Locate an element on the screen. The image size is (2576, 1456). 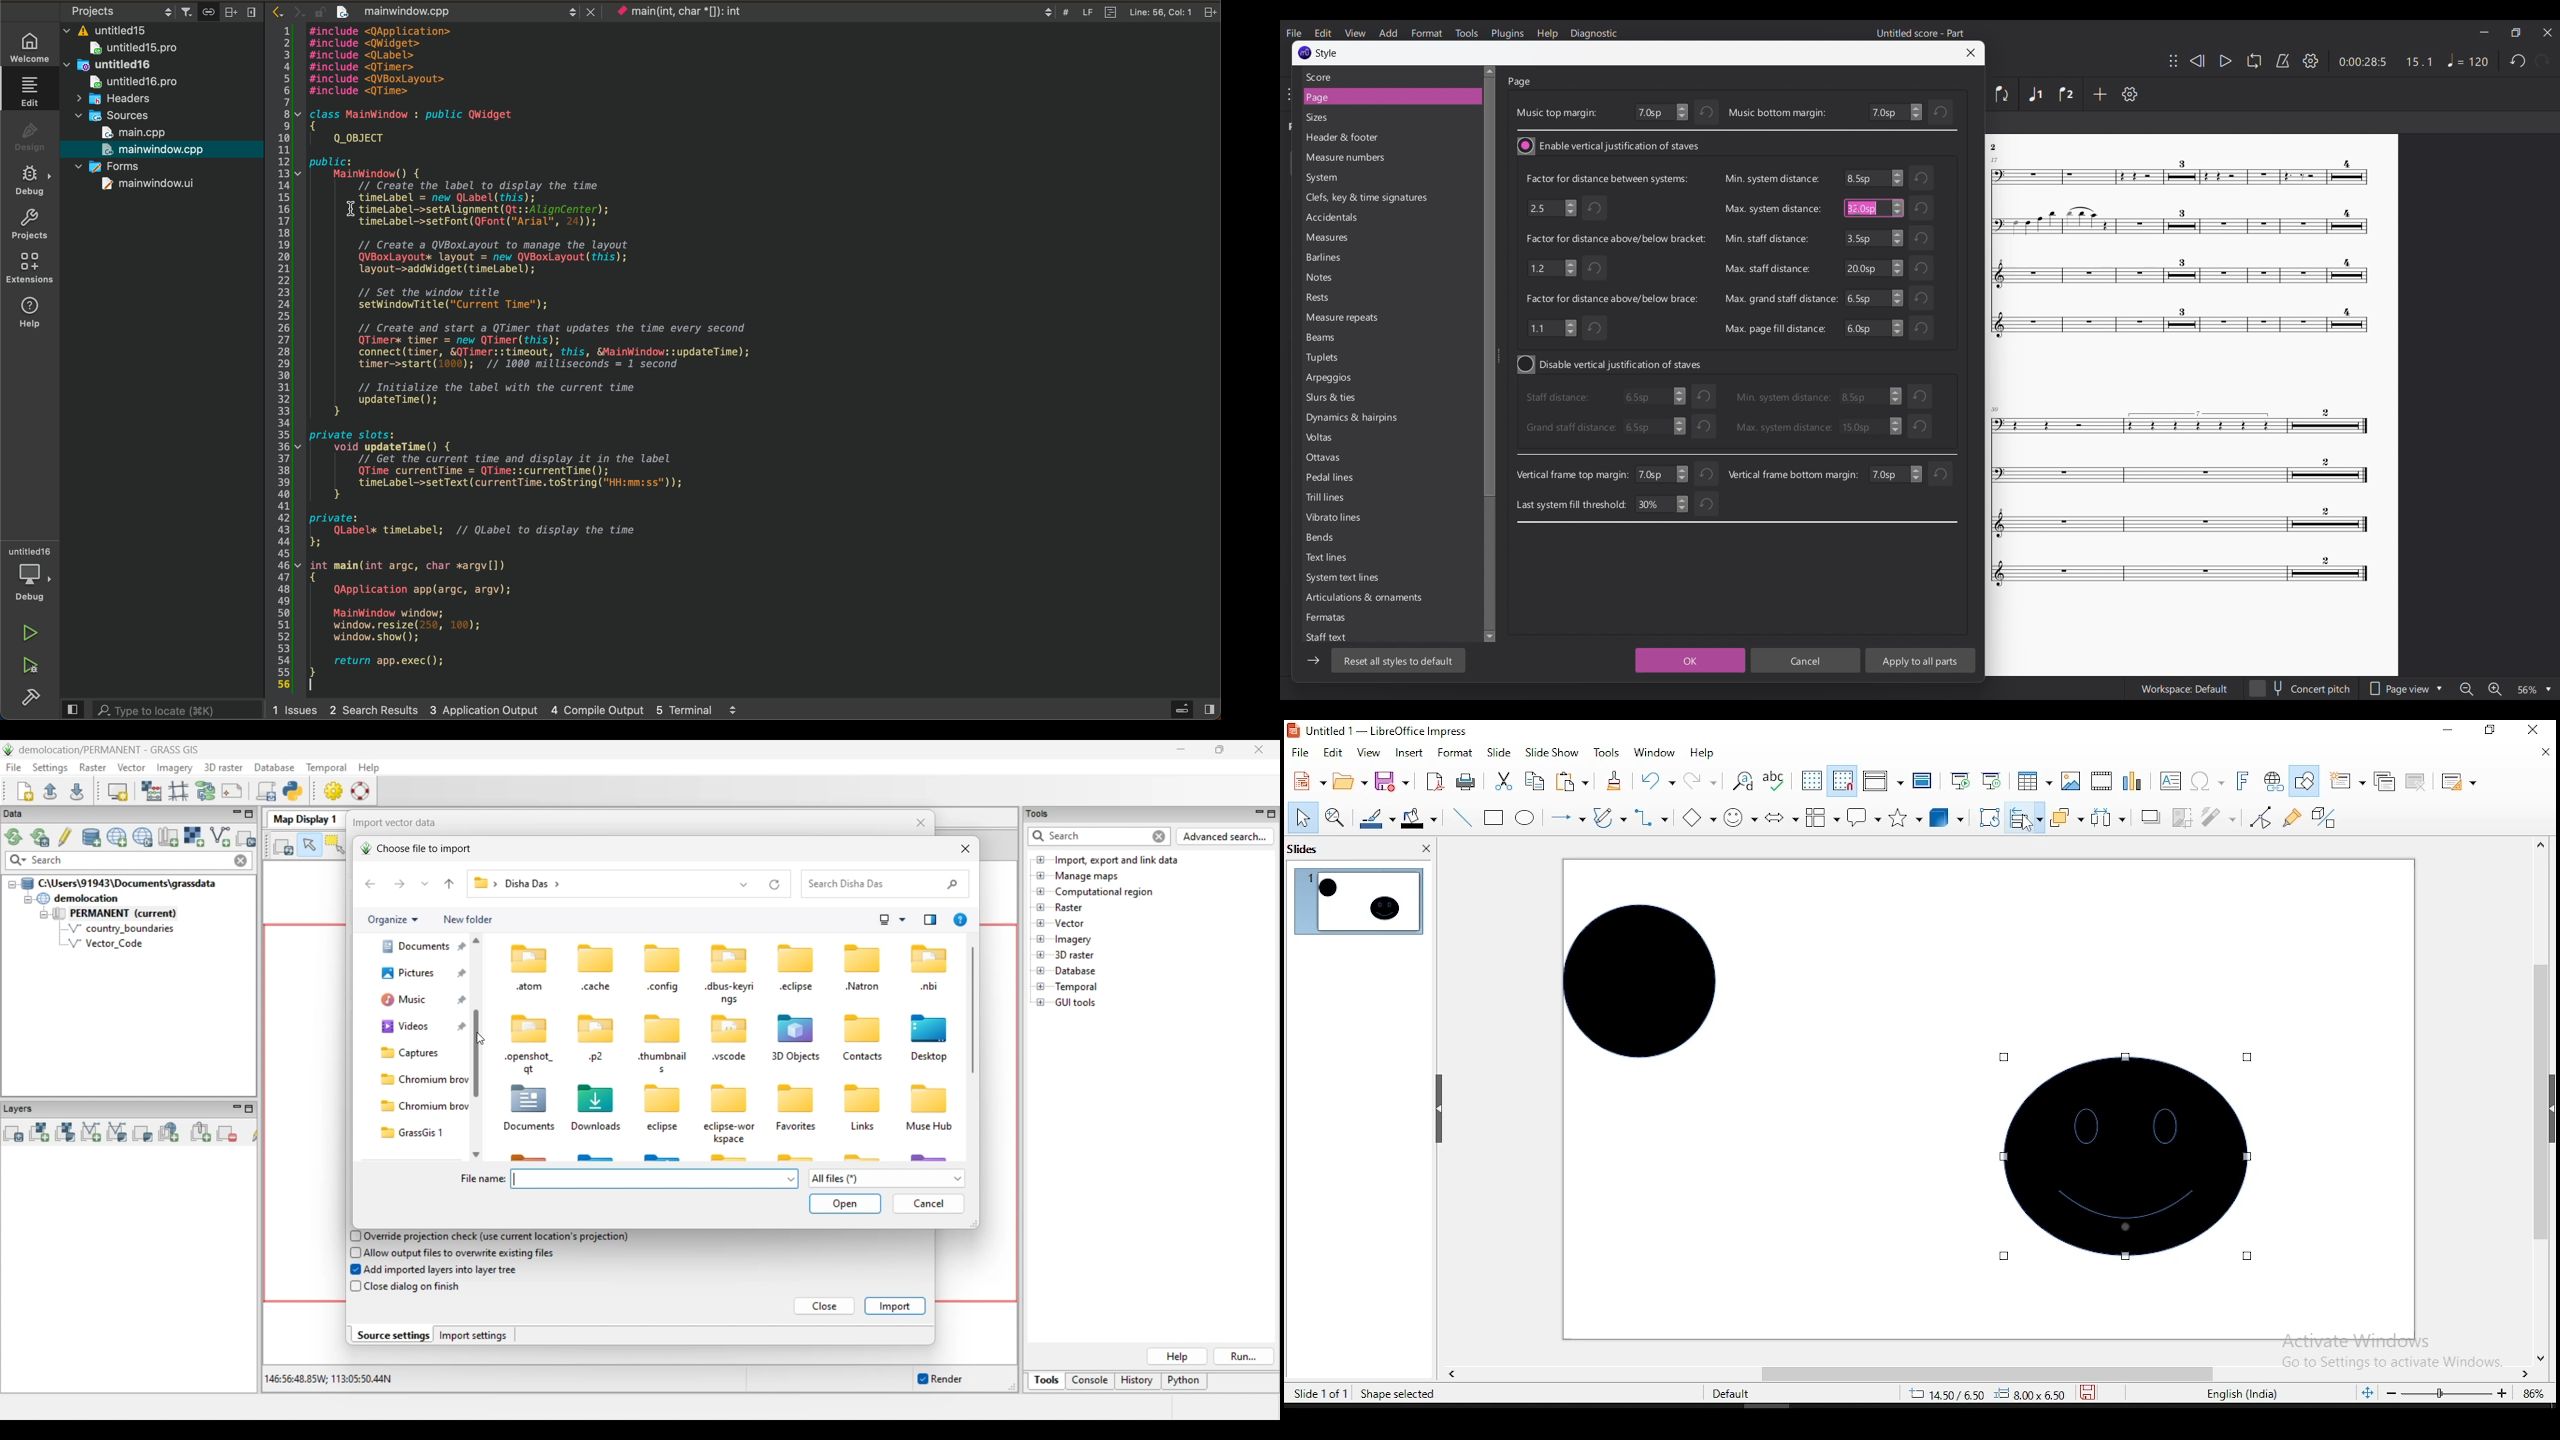
Undo is located at coordinates (1597, 208).